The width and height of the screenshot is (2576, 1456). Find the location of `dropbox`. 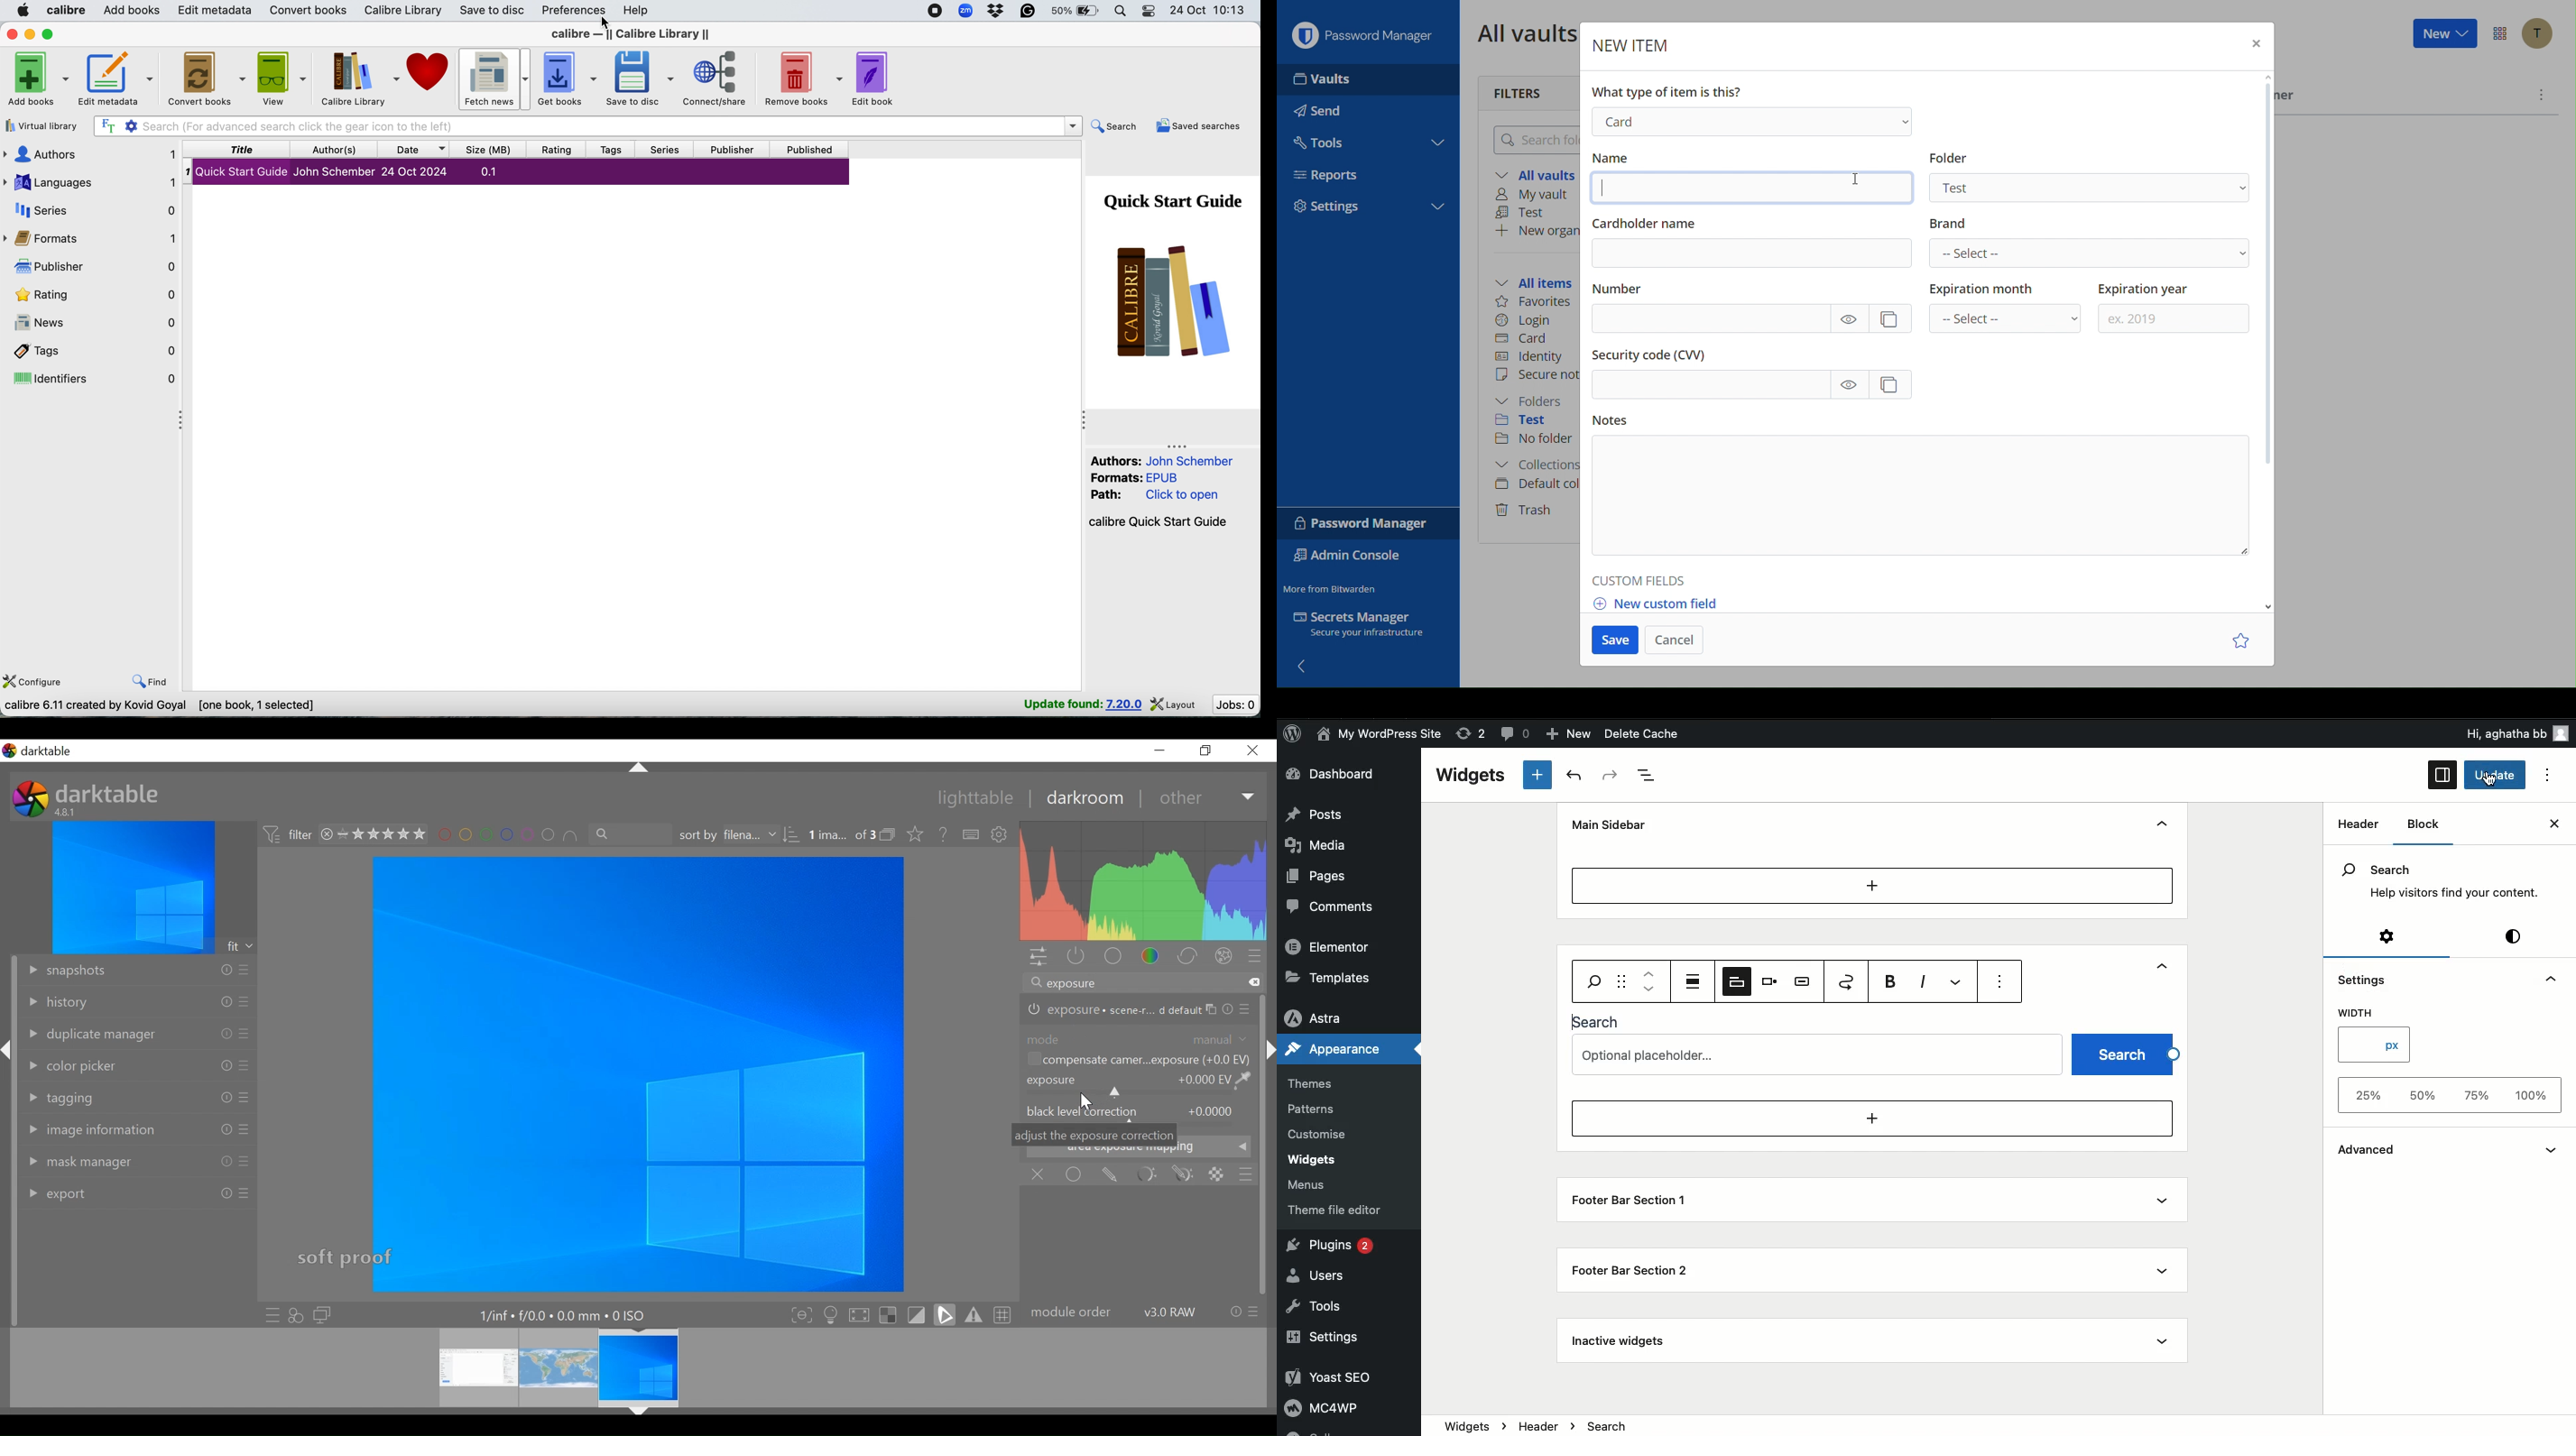

dropbox is located at coordinates (995, 11).